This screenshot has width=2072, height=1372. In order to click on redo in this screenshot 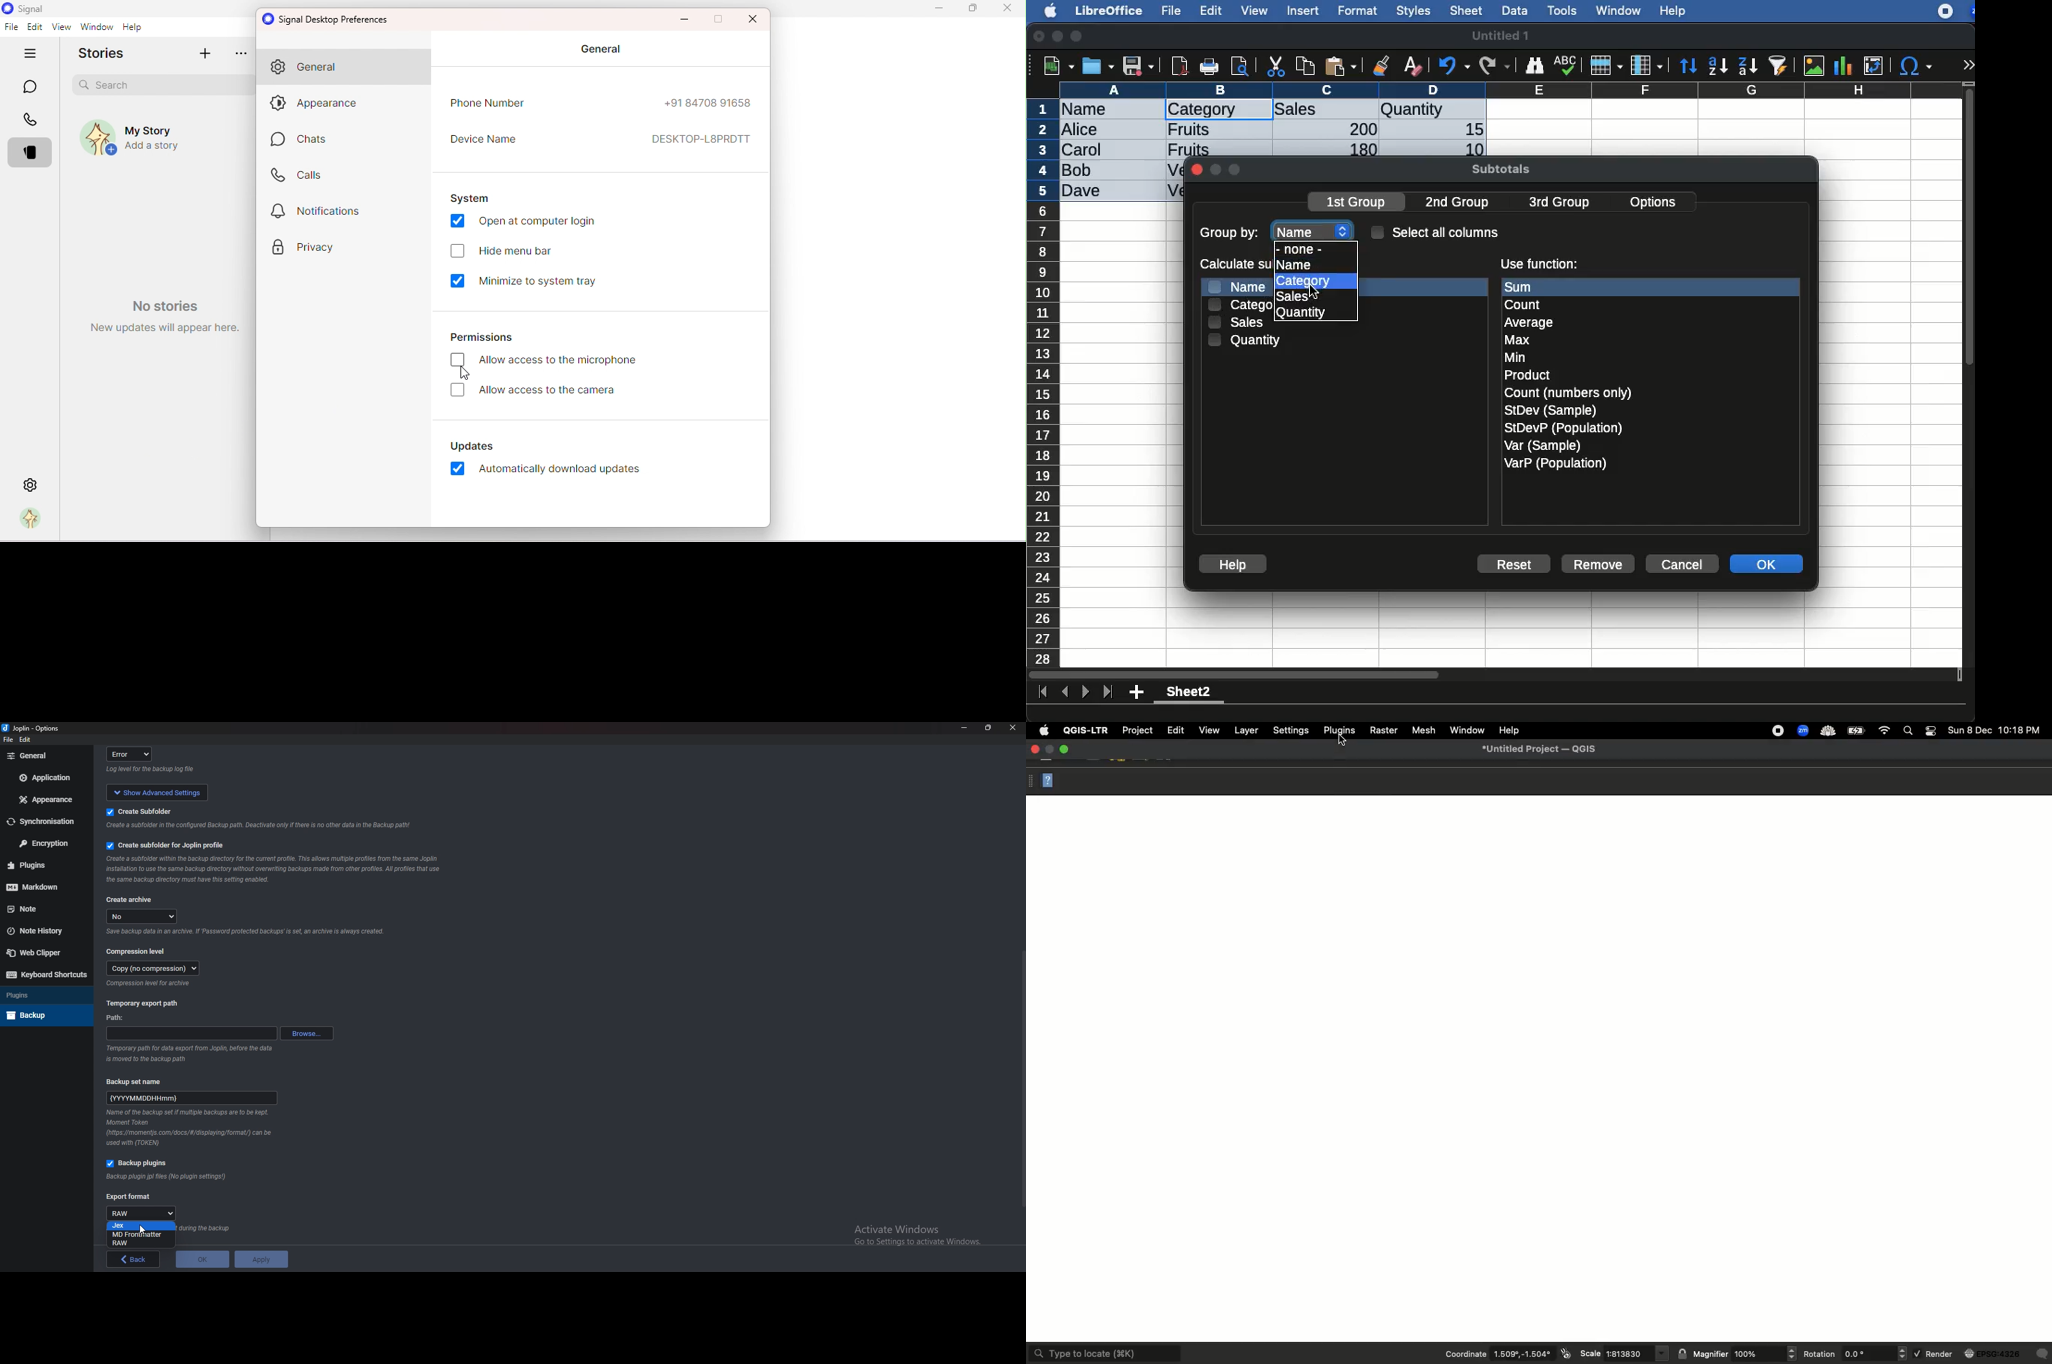, I will do `click(1495, 66)`.